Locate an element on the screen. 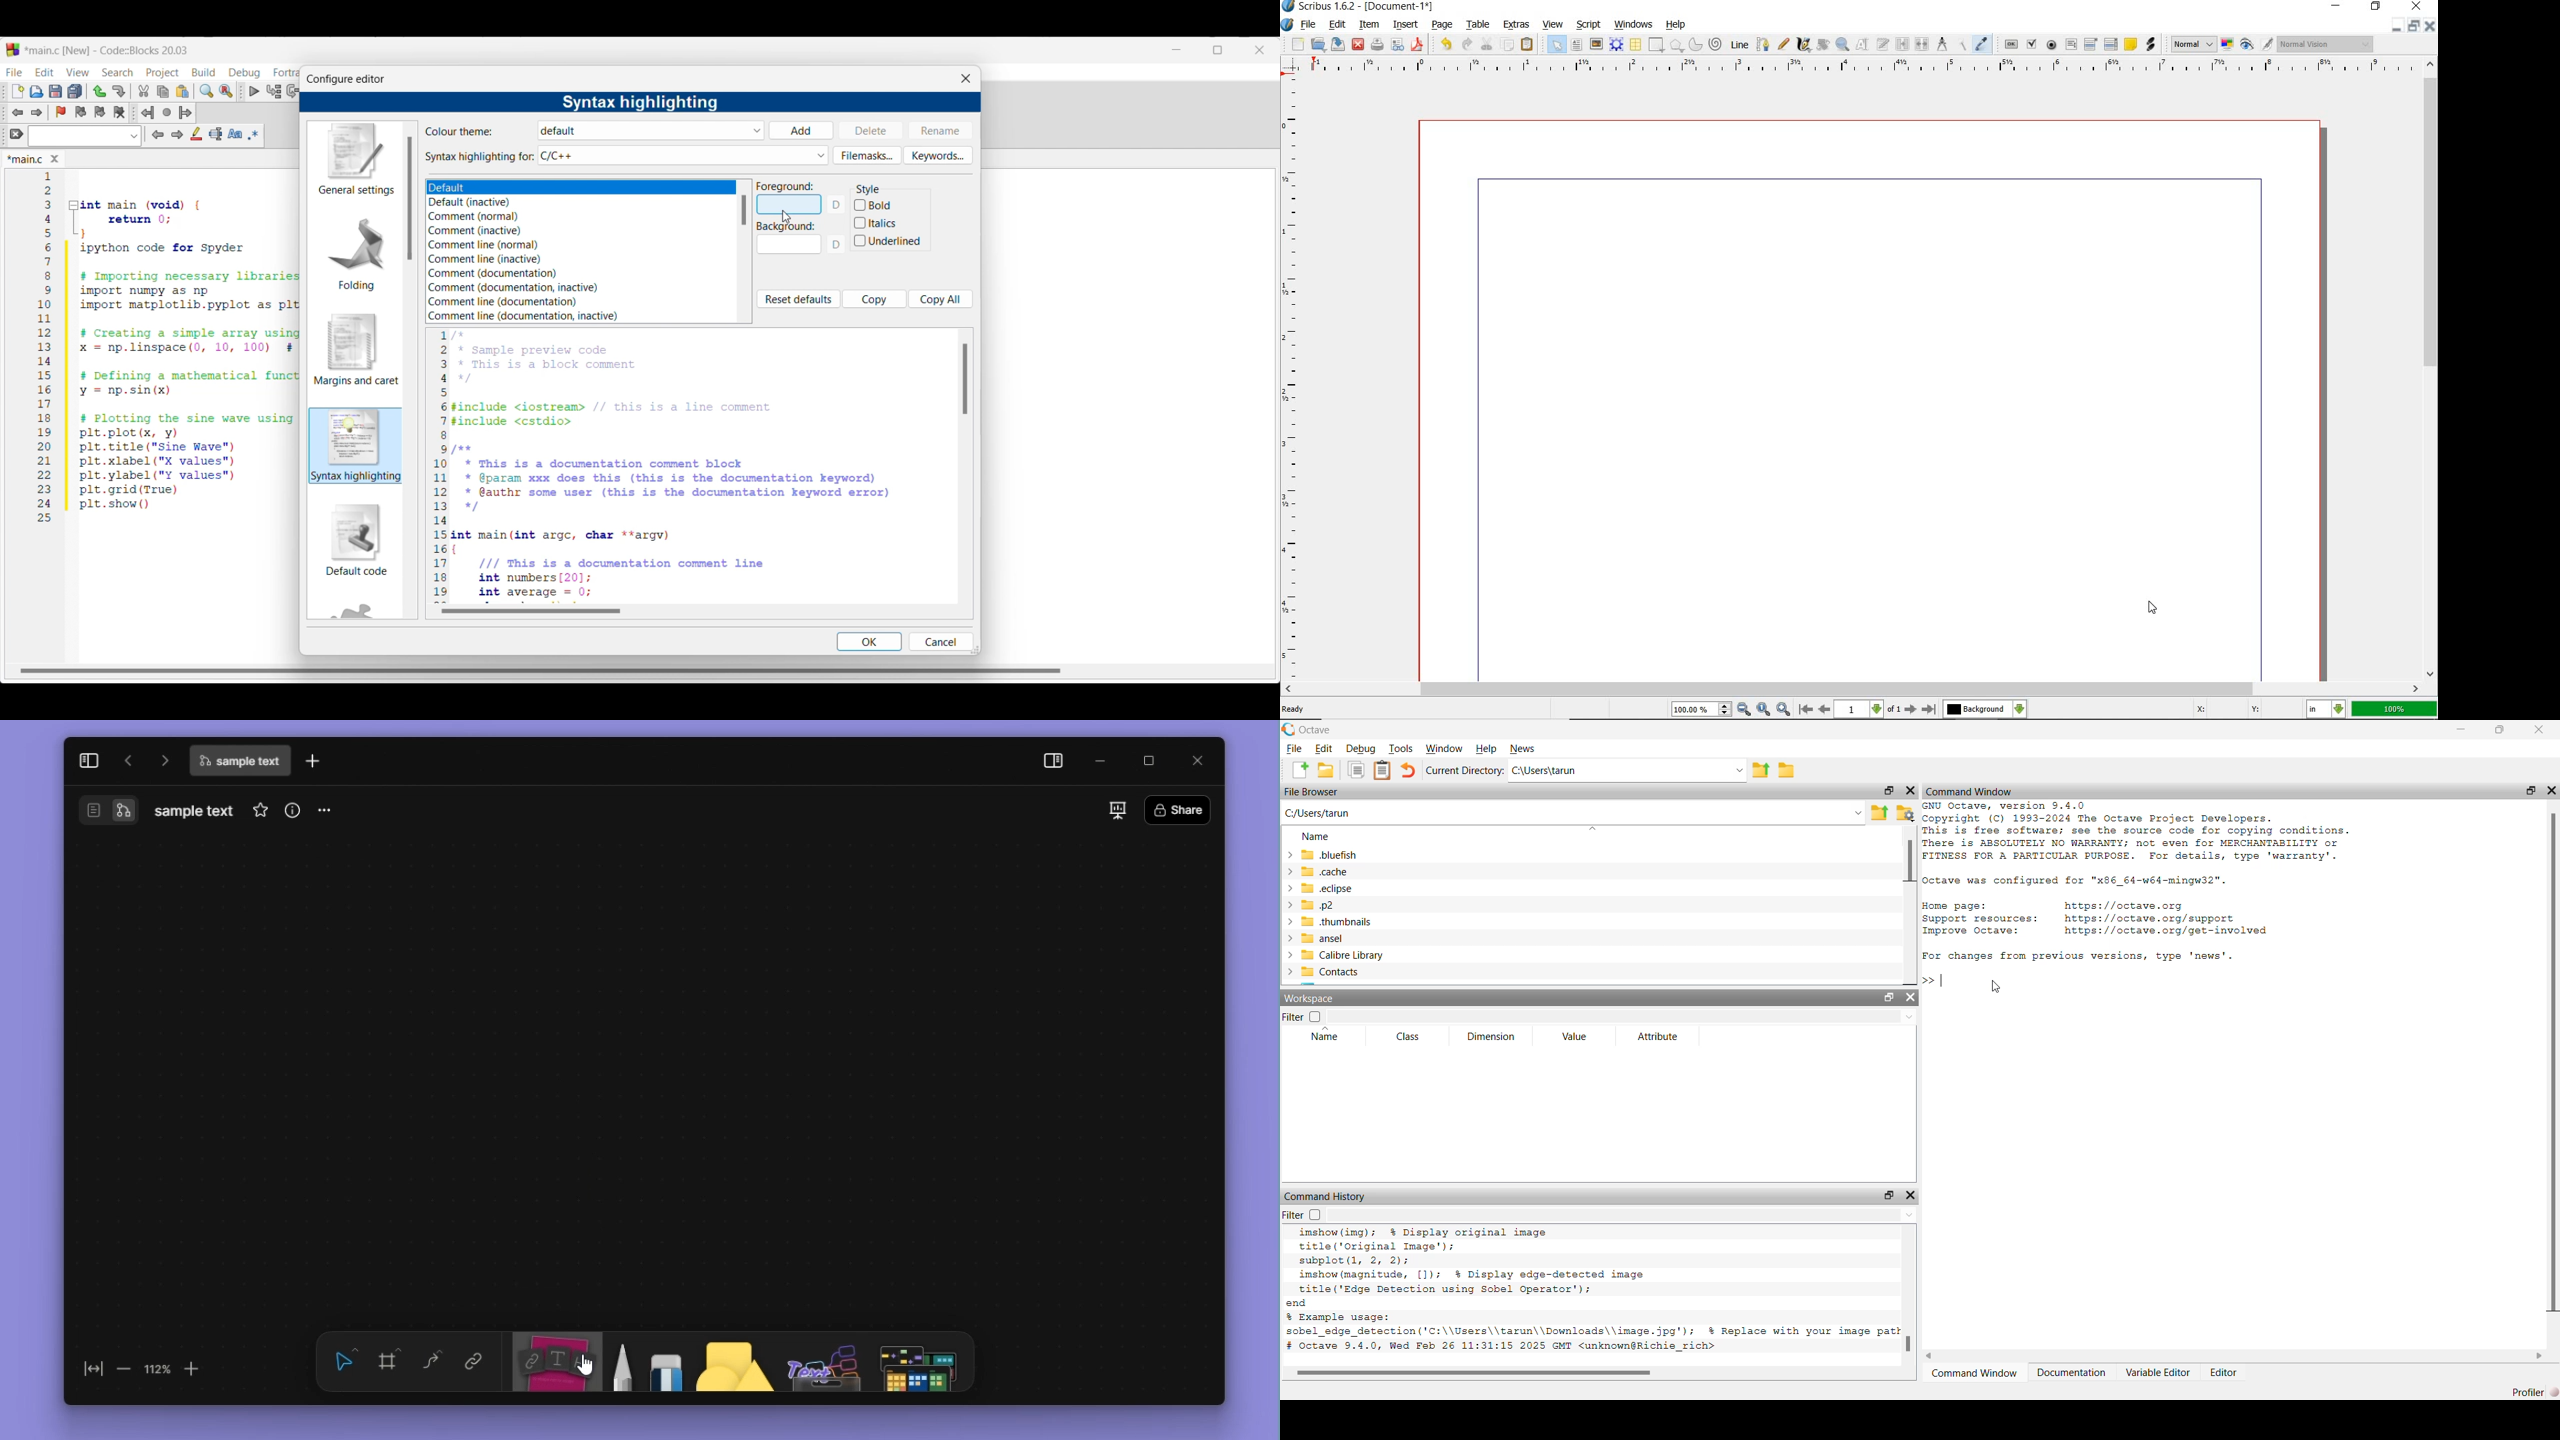 The width and height of the screenshot is (2576, 1456). Close interface is located at coordinates (1259, 50).